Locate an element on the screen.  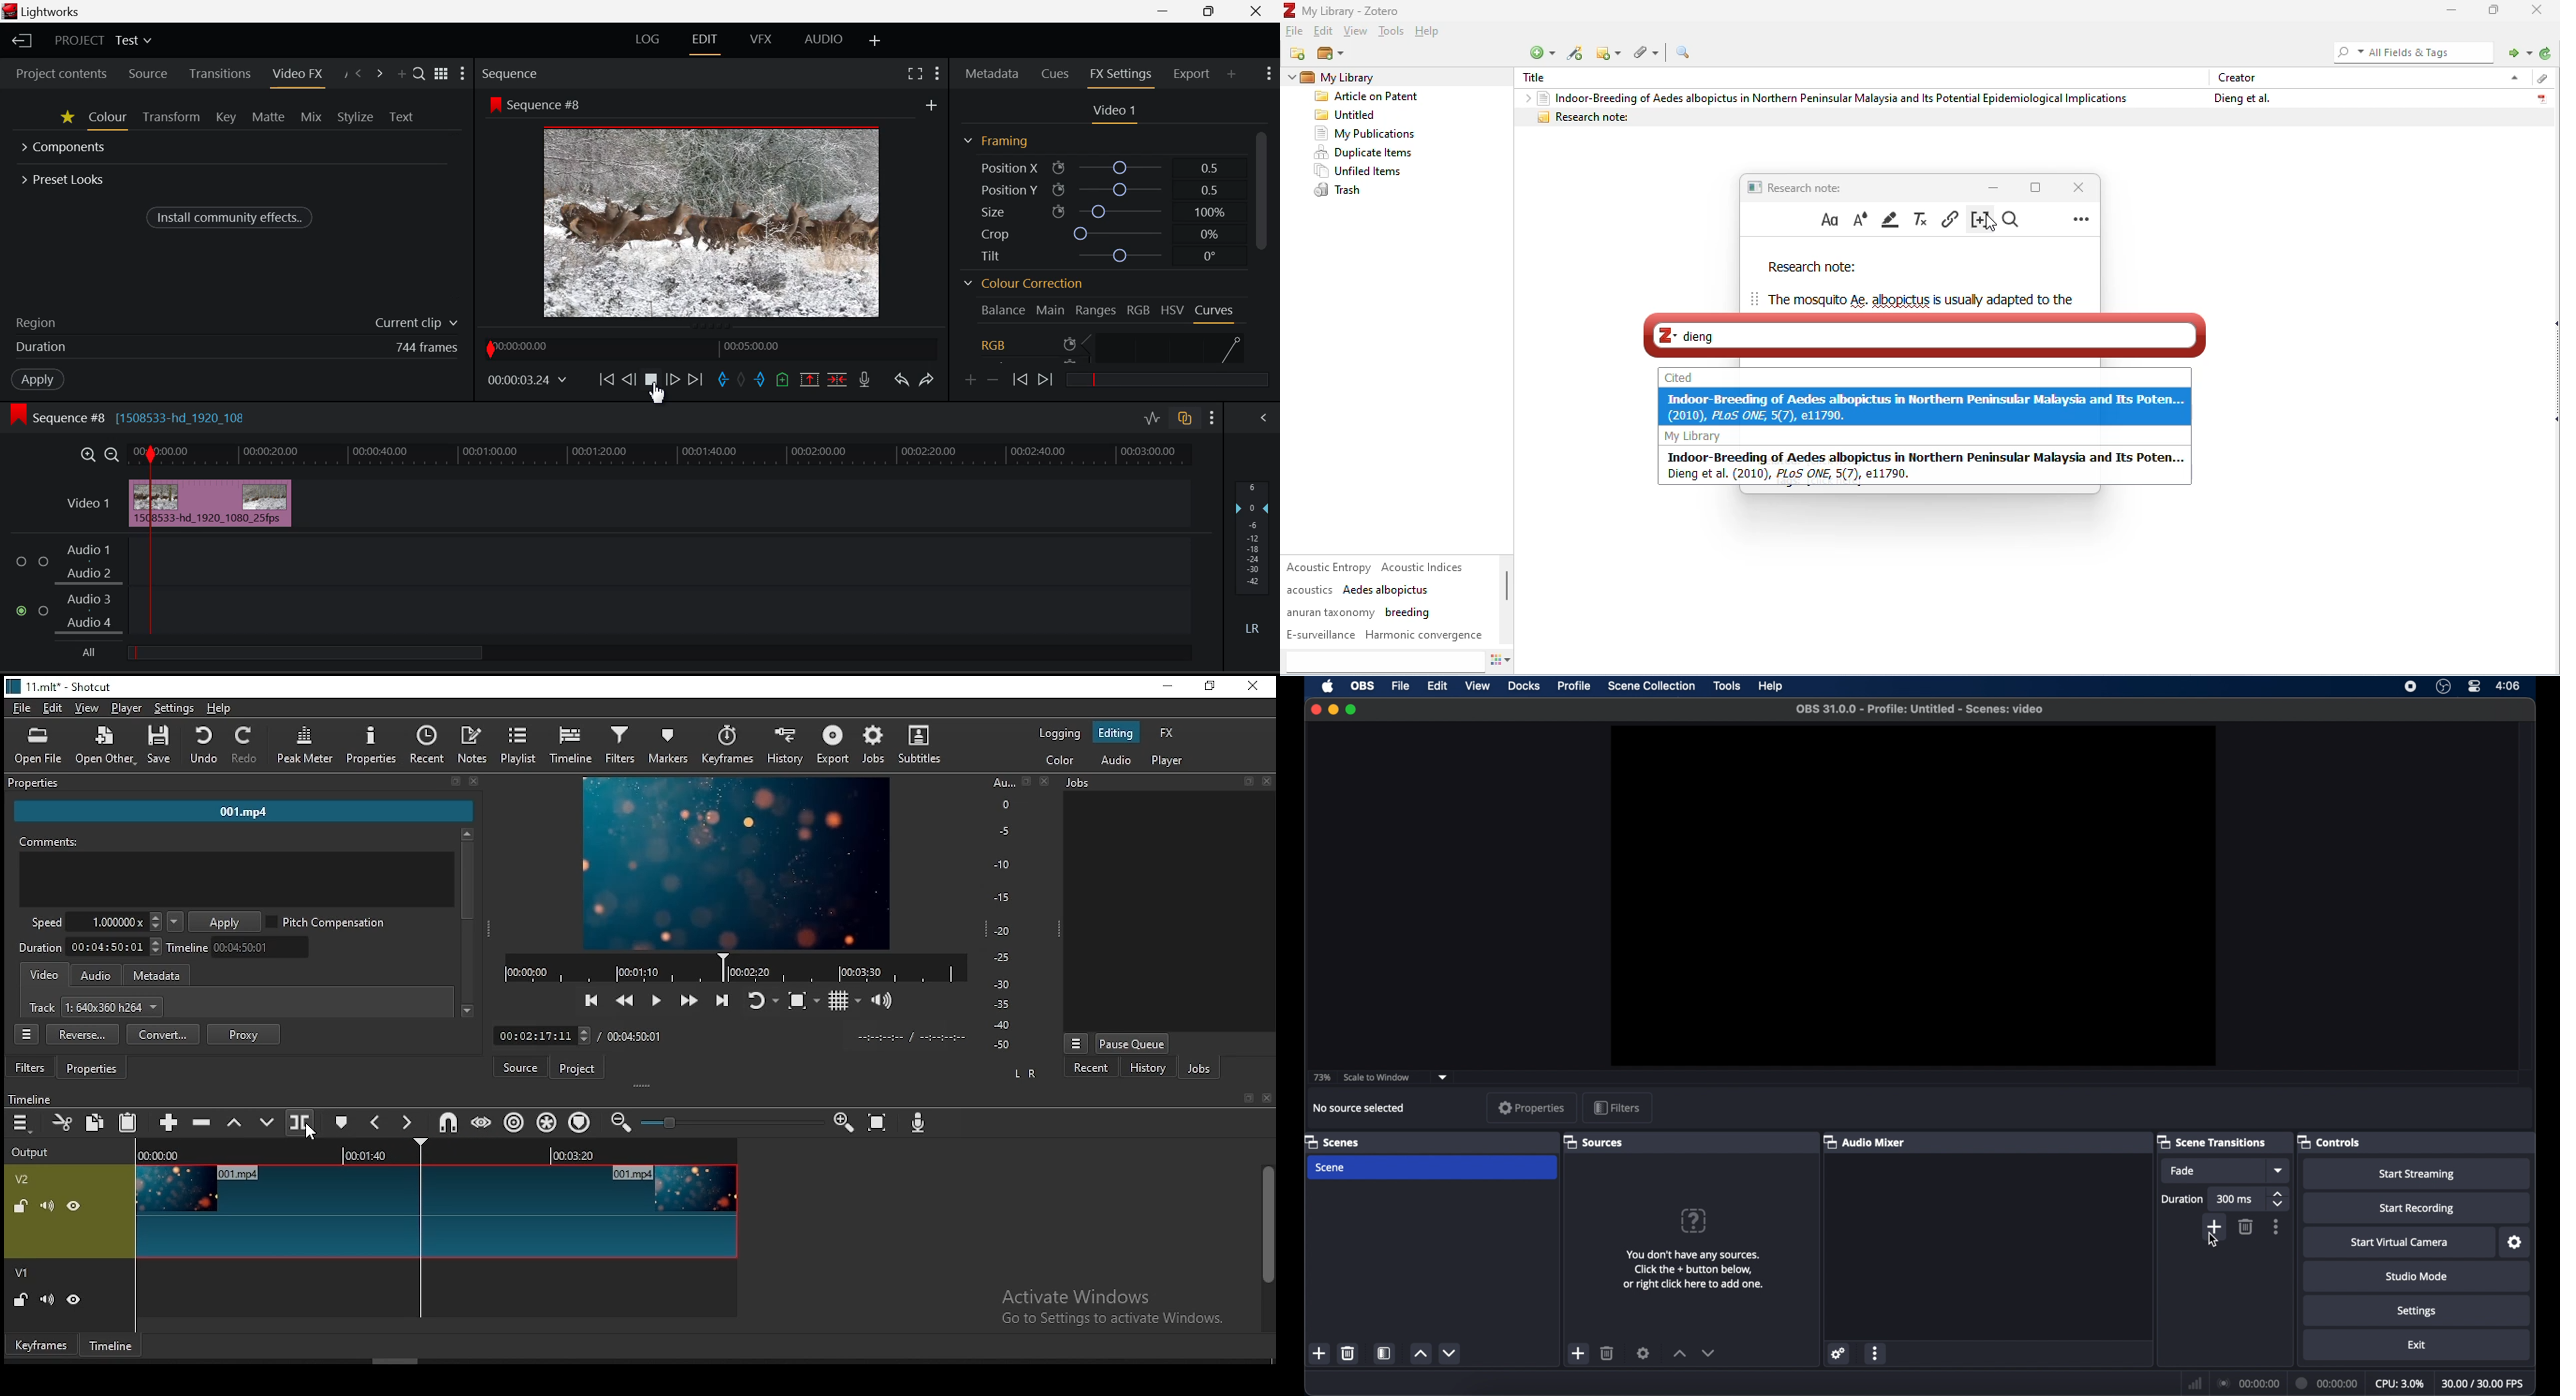
V2 is located at coordinates (25, 1179).